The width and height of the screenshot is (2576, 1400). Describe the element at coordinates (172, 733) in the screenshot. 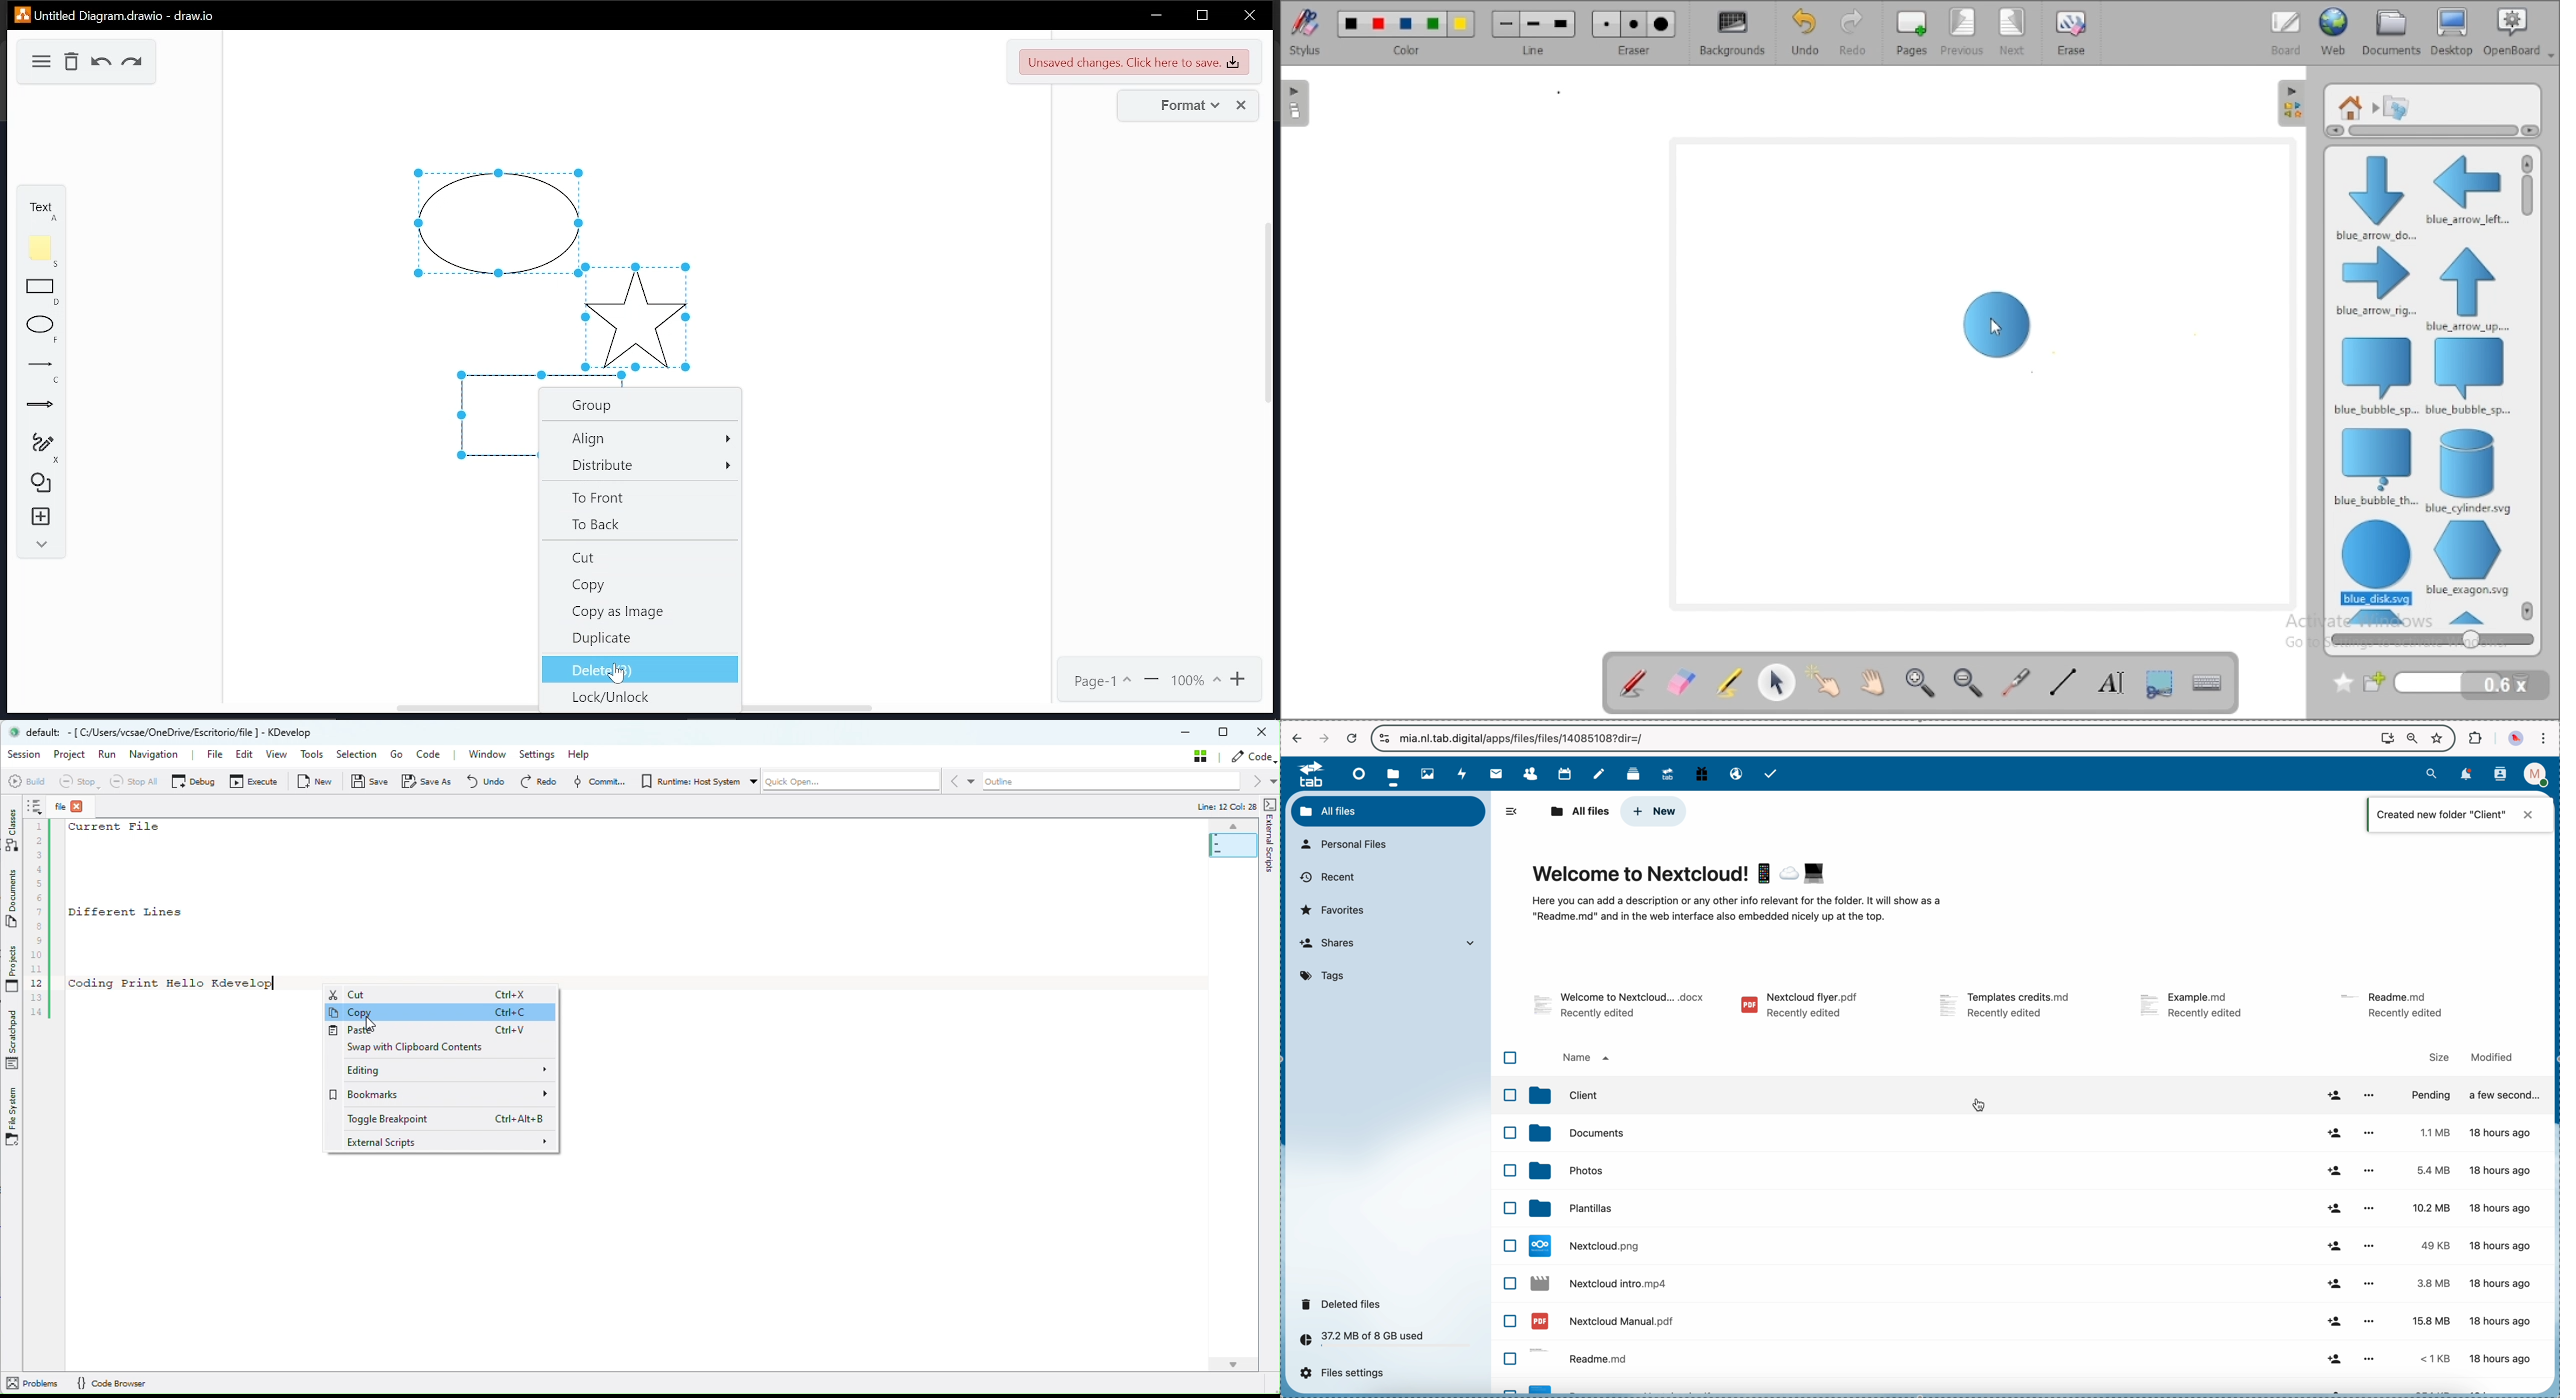

I see `® default: - [ C/Users/vcsae/OneDrive/Escritorioffile | - KDevelop` at that location.